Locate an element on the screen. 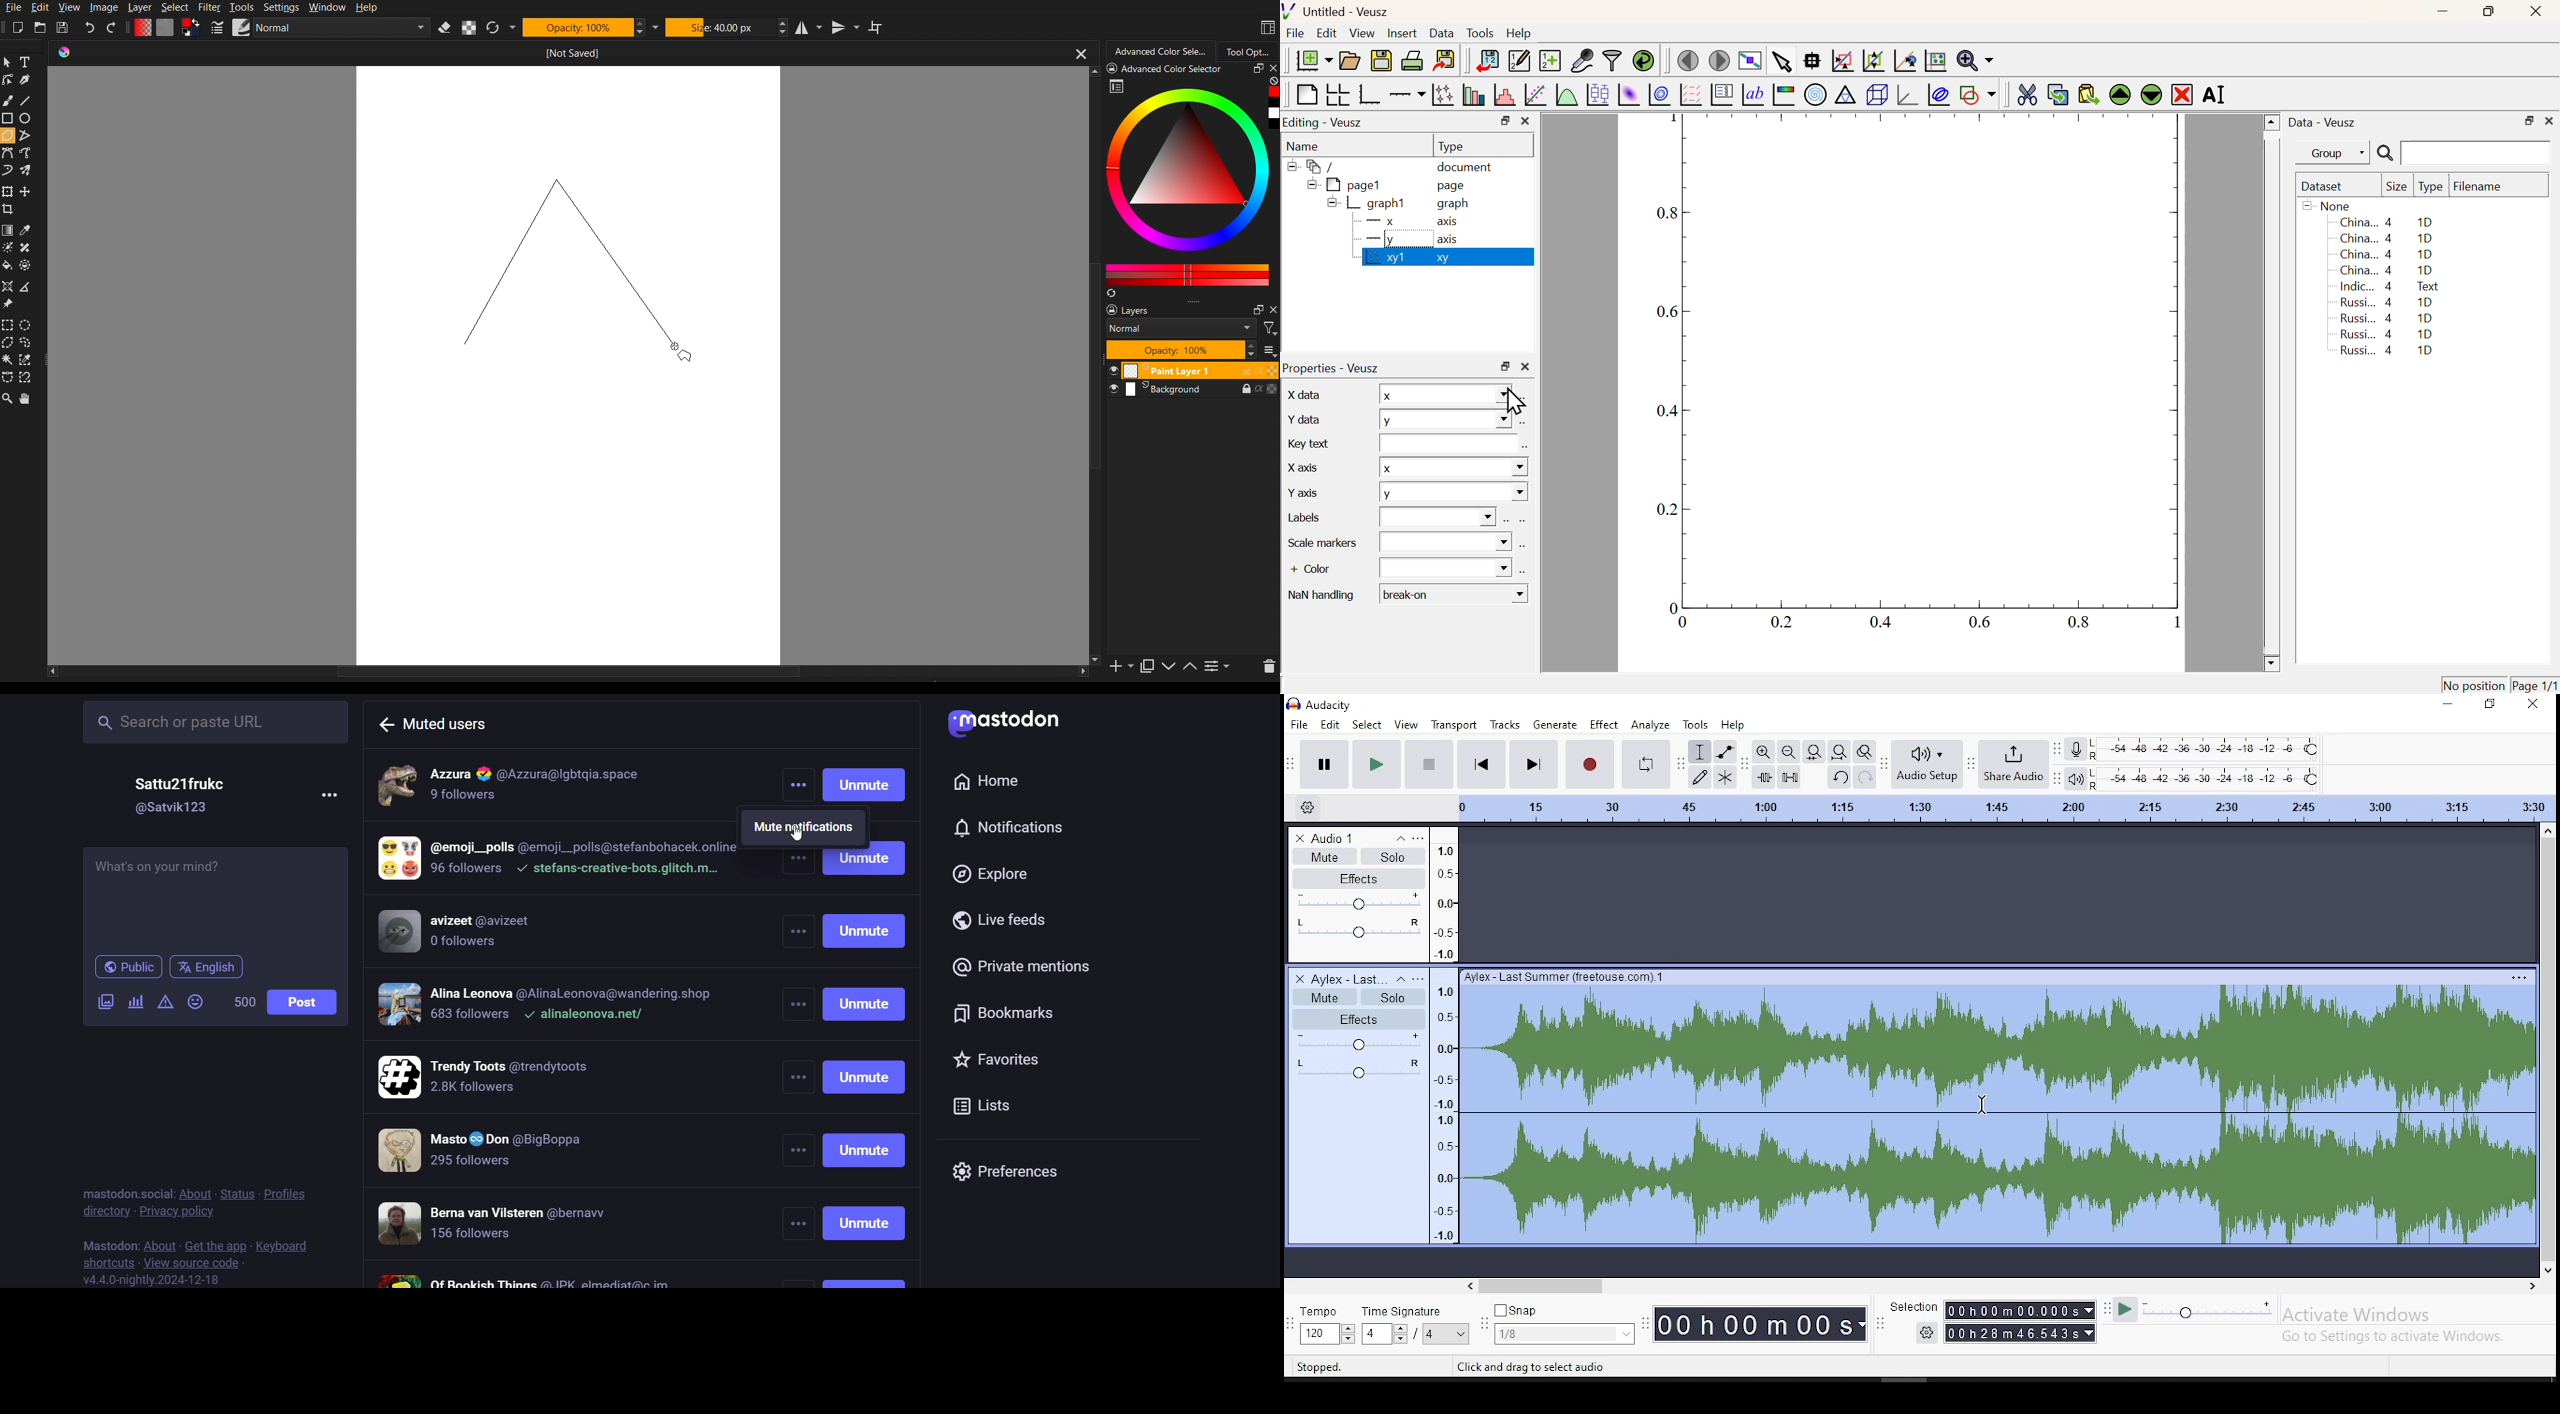 This screenshot has height=1428, width=2576. []not saved is located at coordinates (578, 52).